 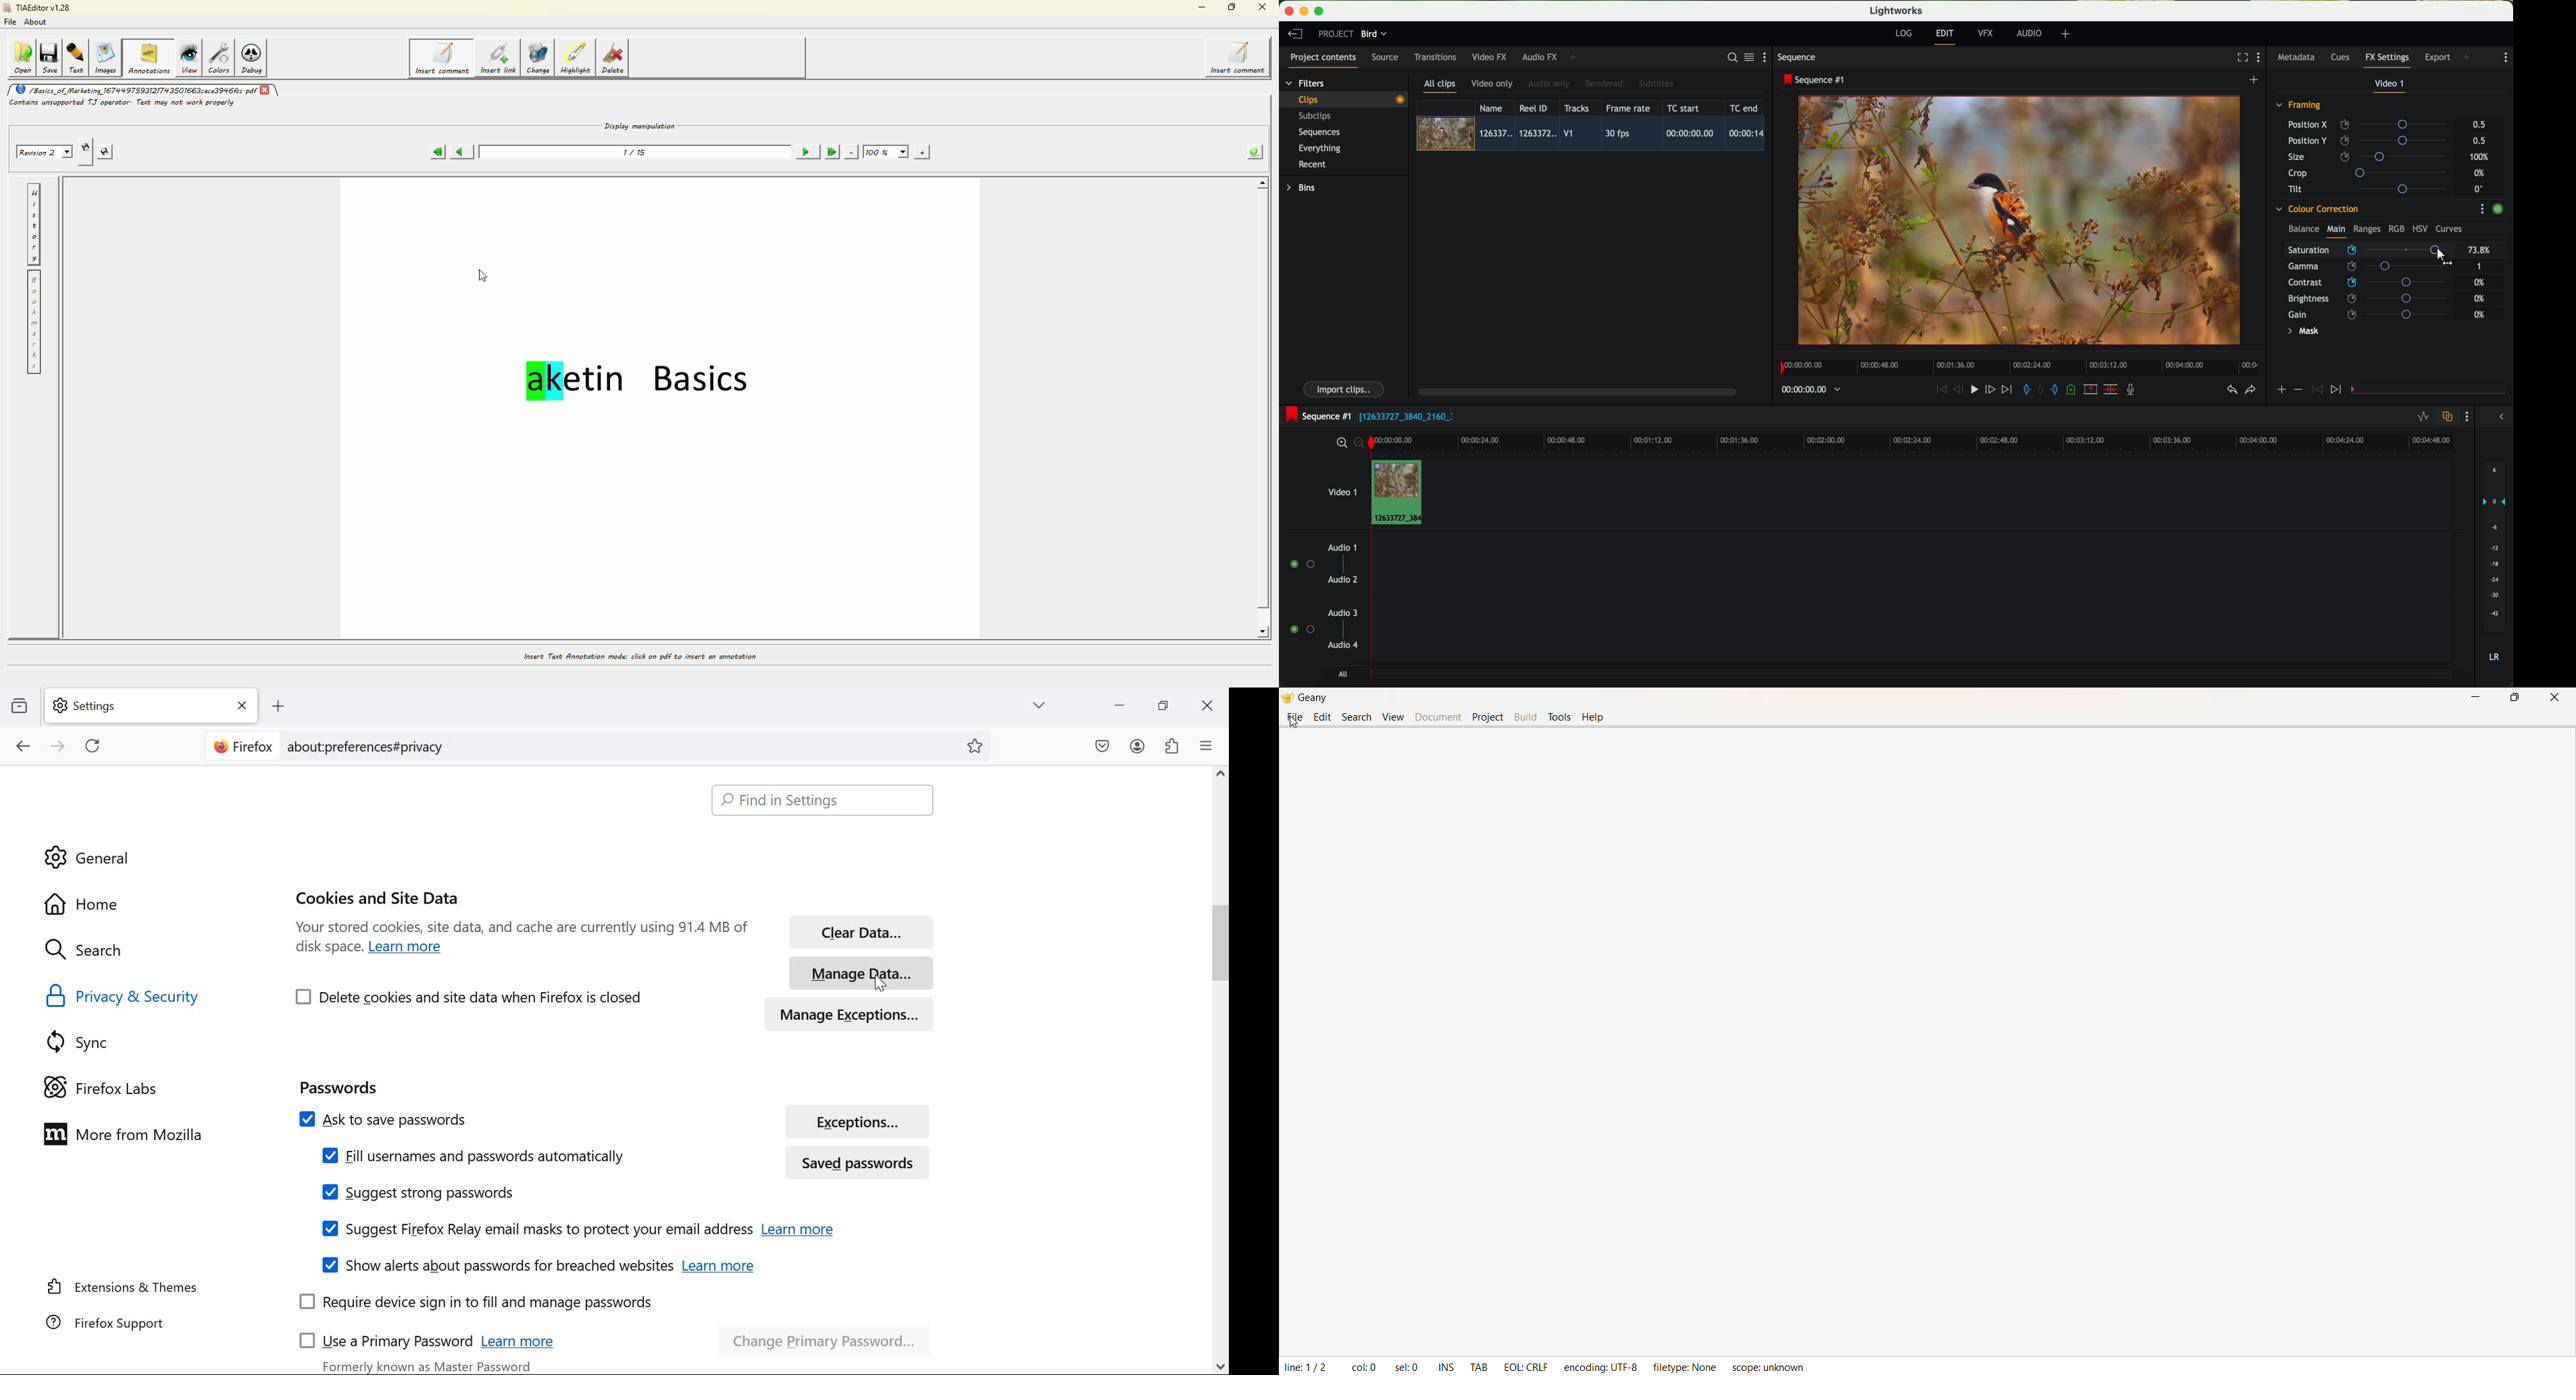 I want to click on toggle between list and title view, so click(x=1748, y=57).